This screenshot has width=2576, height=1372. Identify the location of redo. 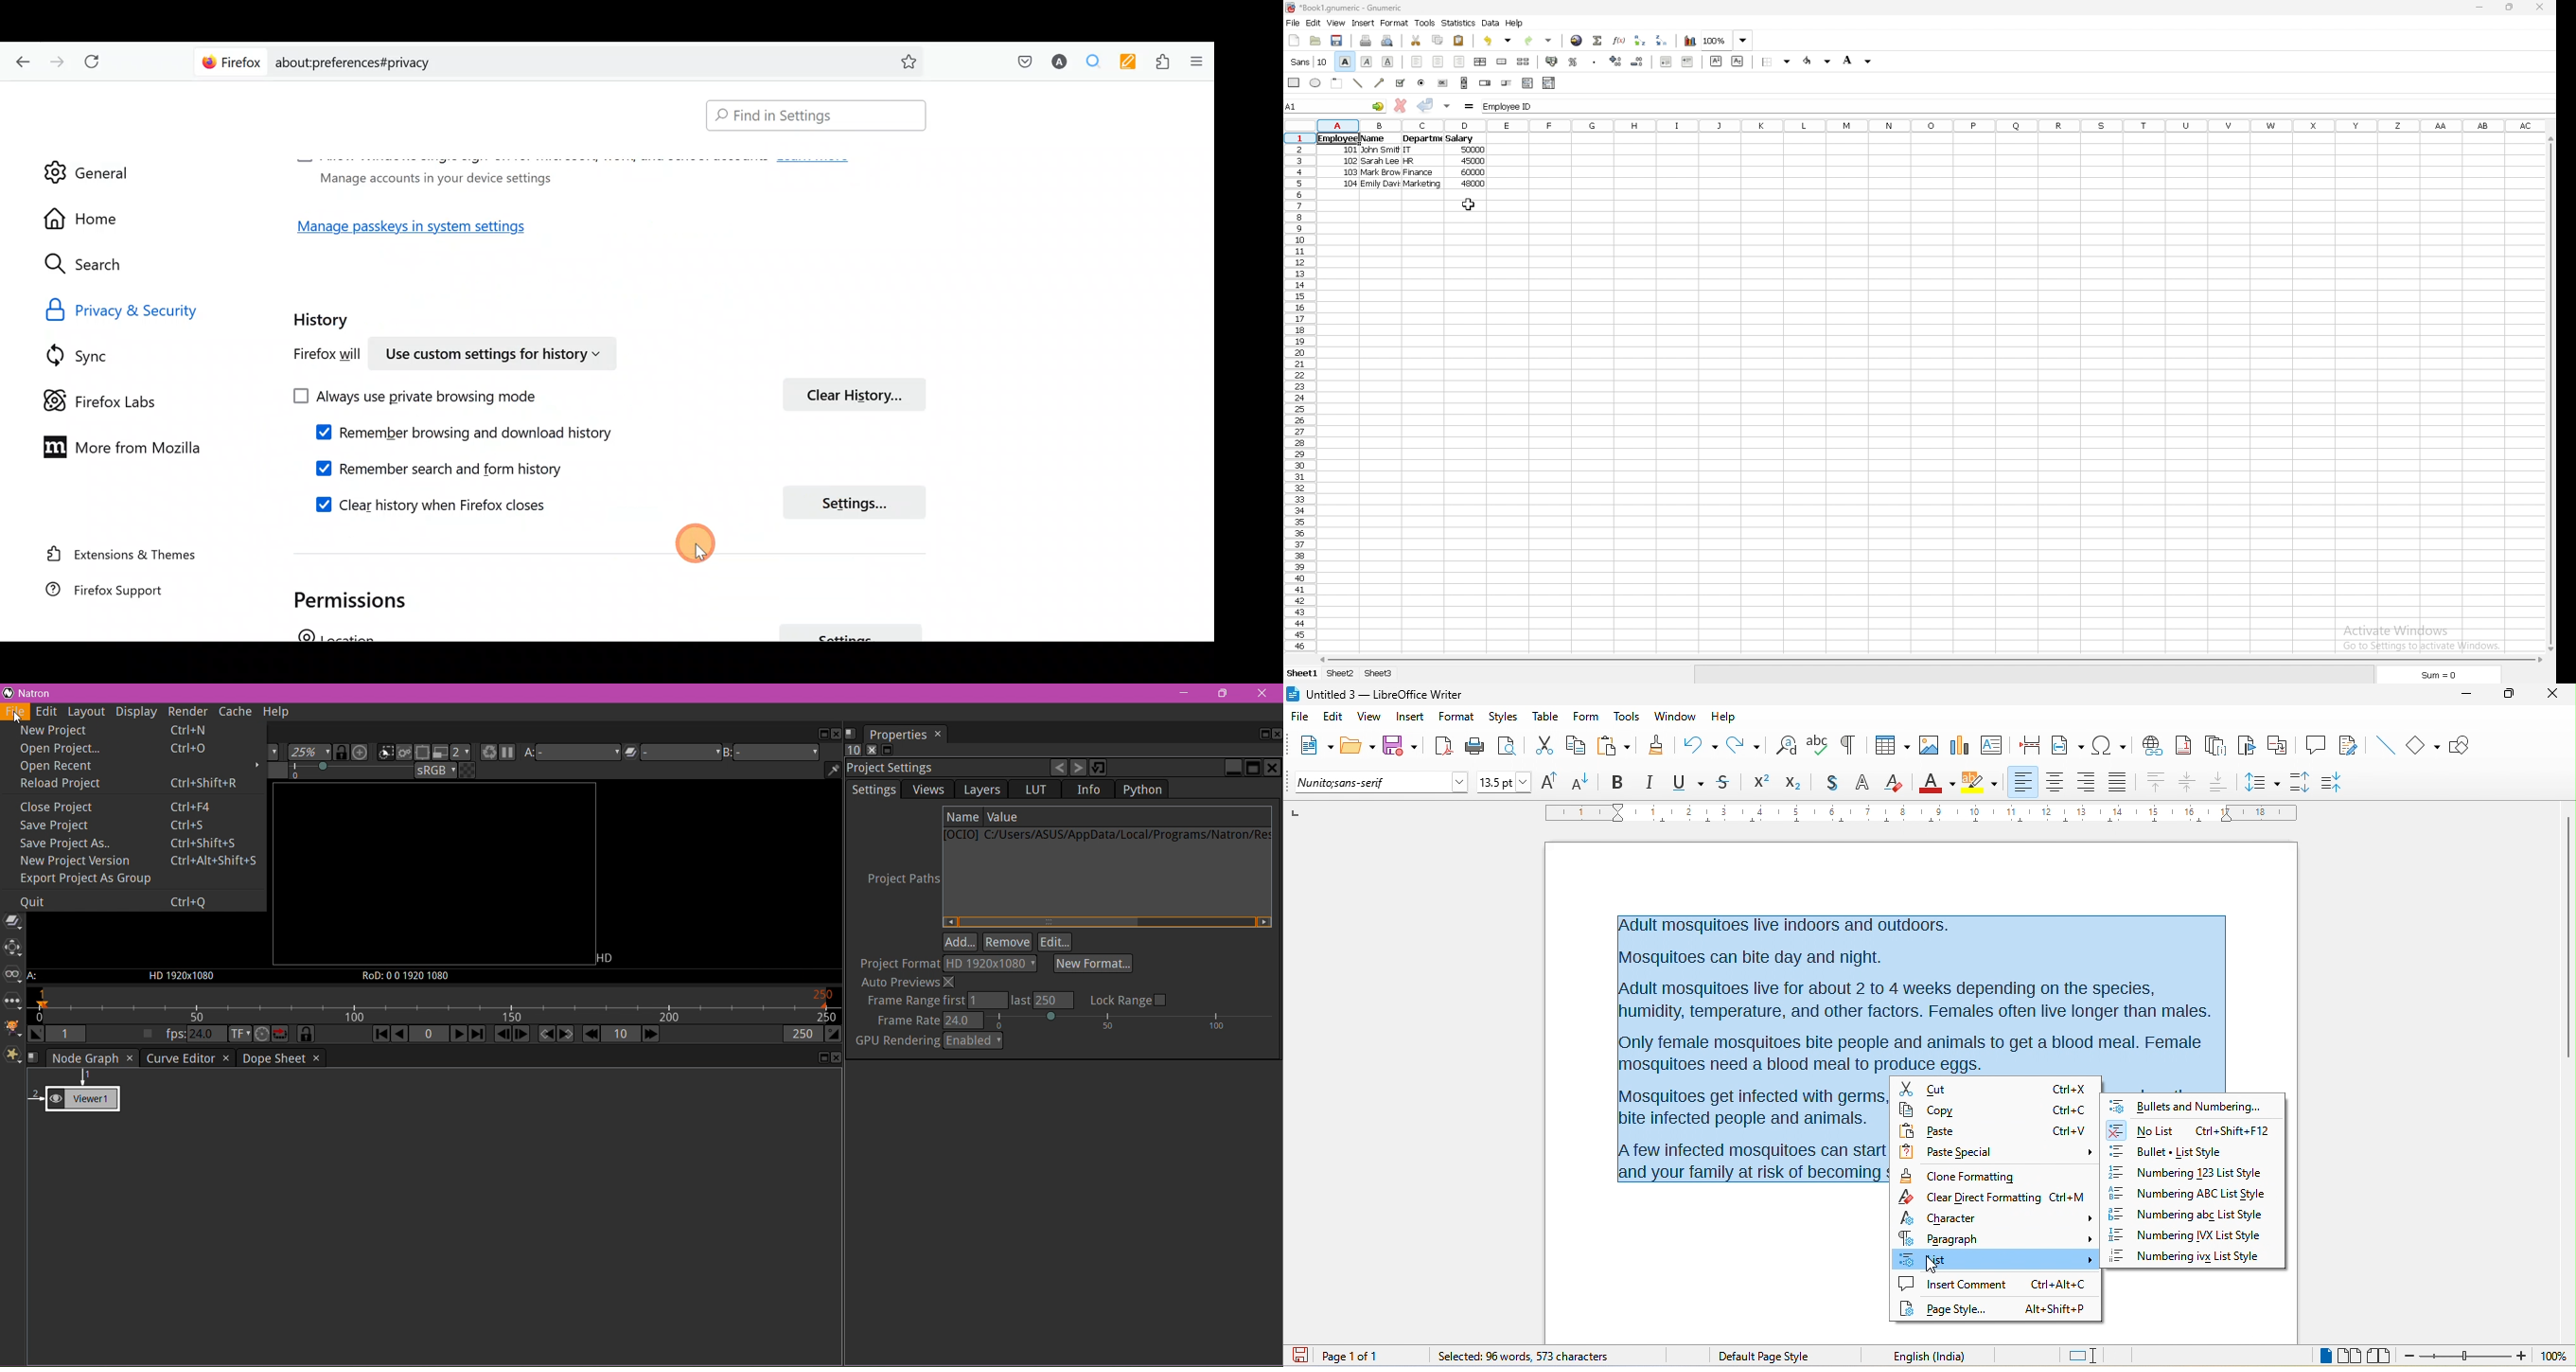
(1539, 41).